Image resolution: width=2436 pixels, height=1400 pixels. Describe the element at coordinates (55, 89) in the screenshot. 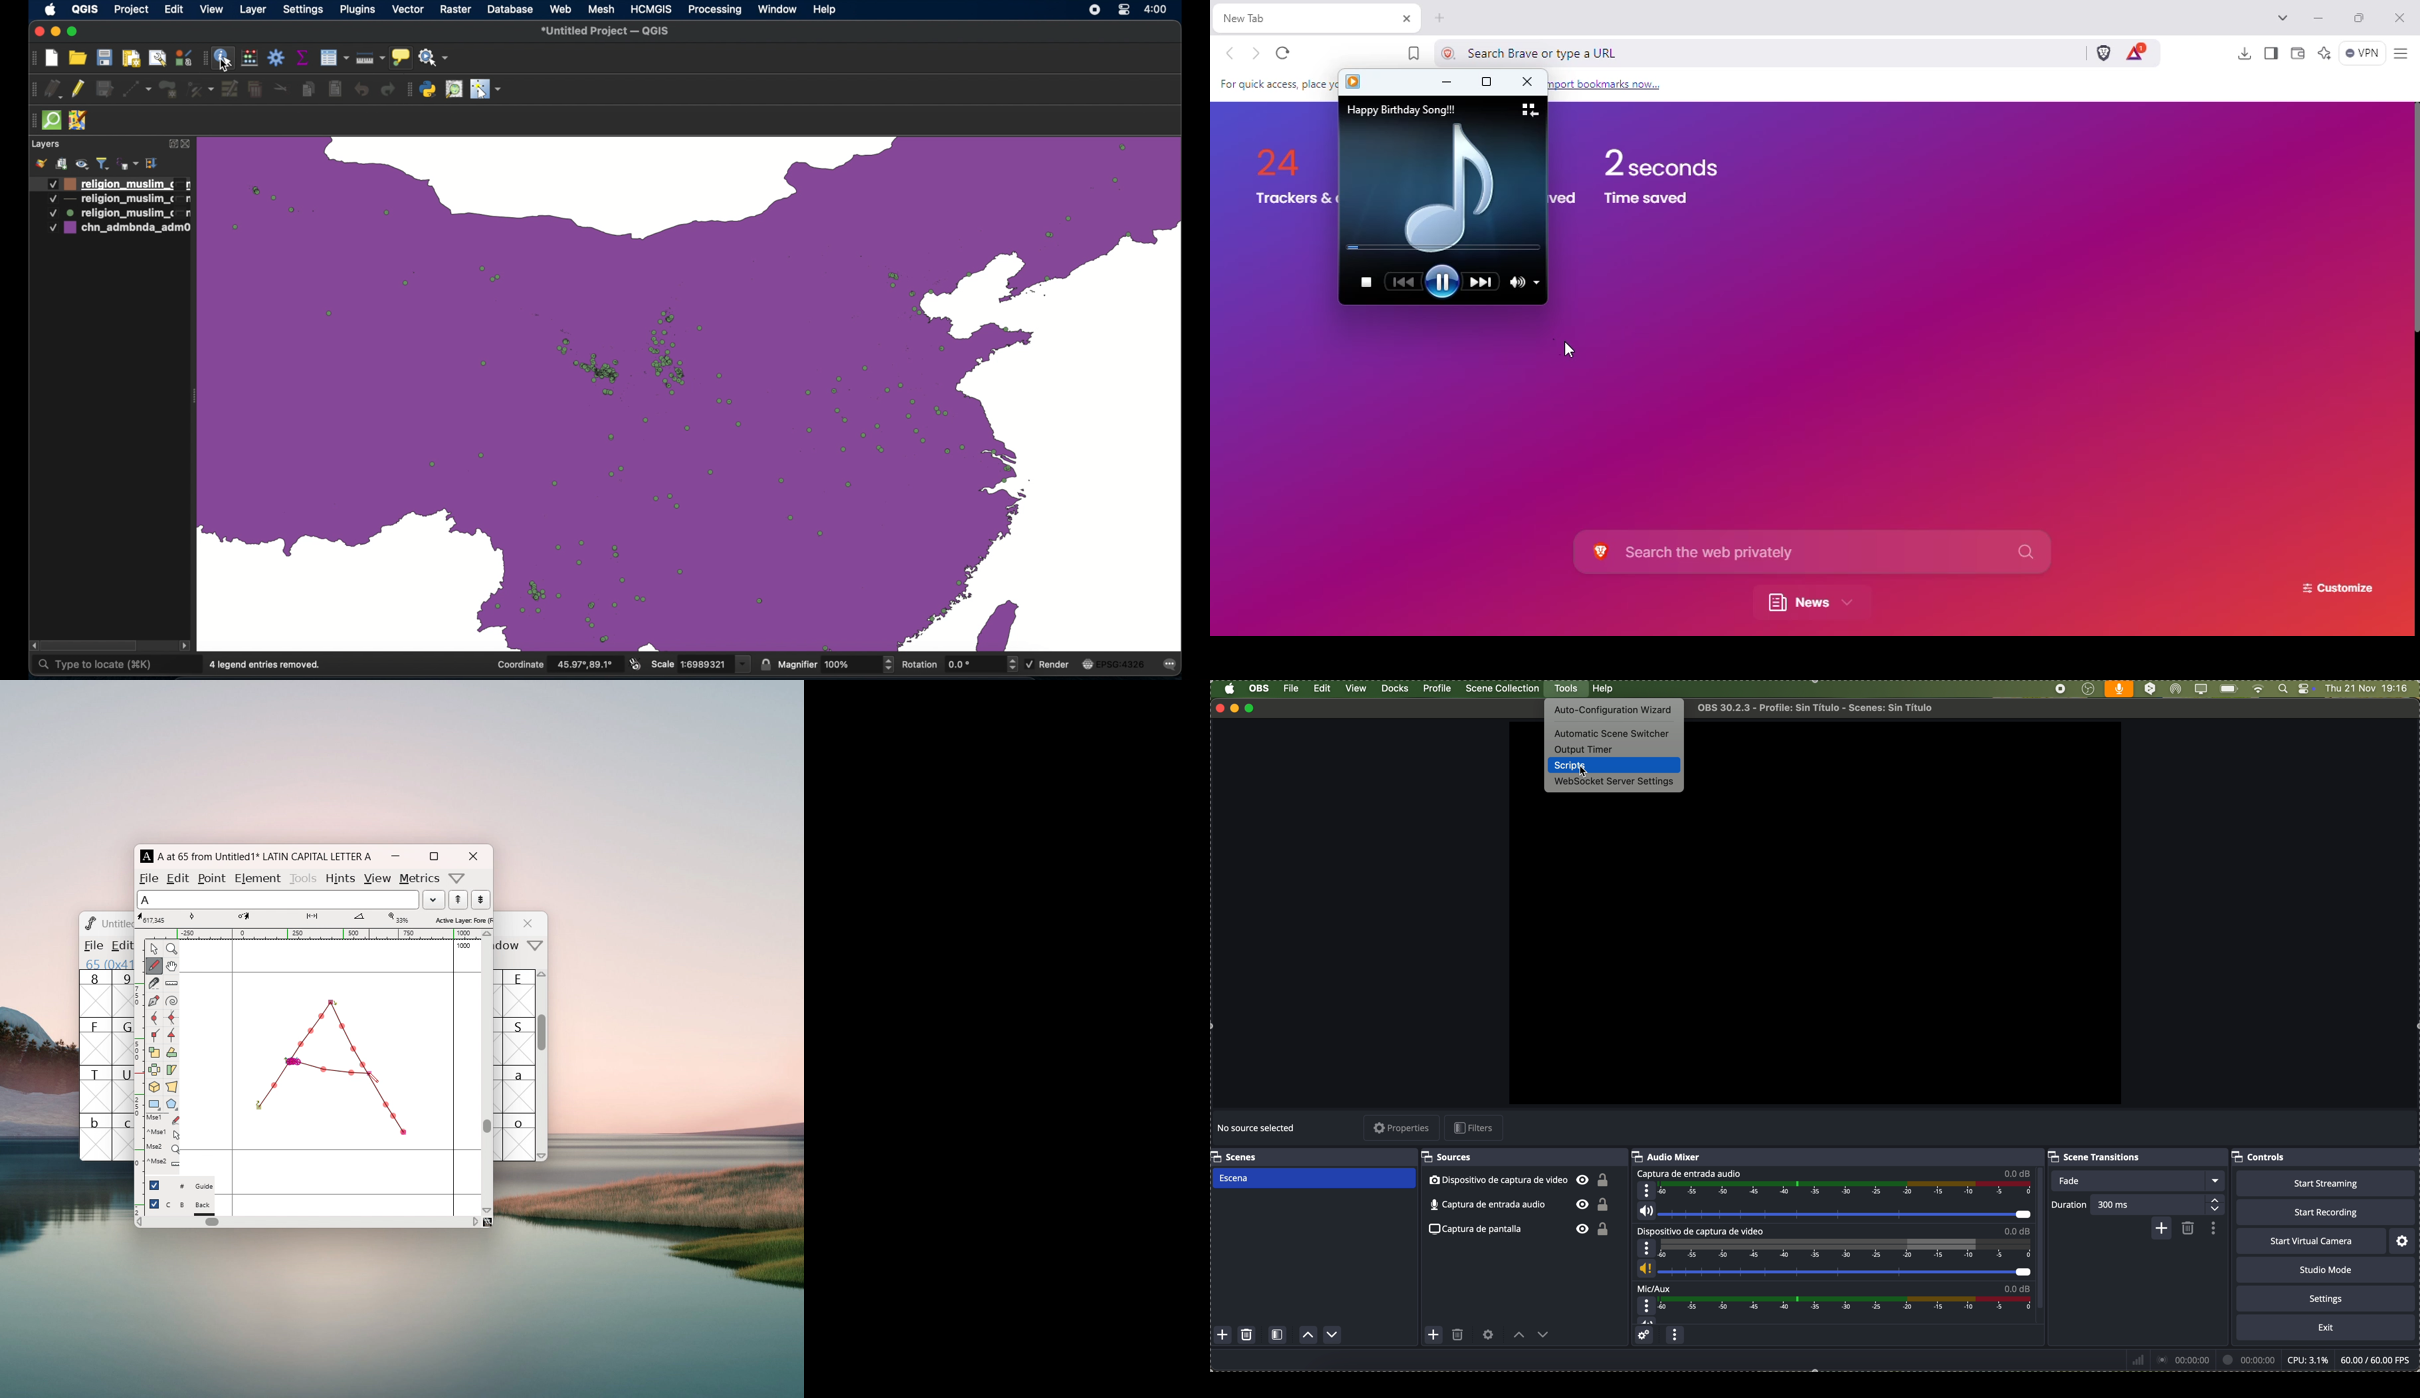

I see `current edits` at that location.